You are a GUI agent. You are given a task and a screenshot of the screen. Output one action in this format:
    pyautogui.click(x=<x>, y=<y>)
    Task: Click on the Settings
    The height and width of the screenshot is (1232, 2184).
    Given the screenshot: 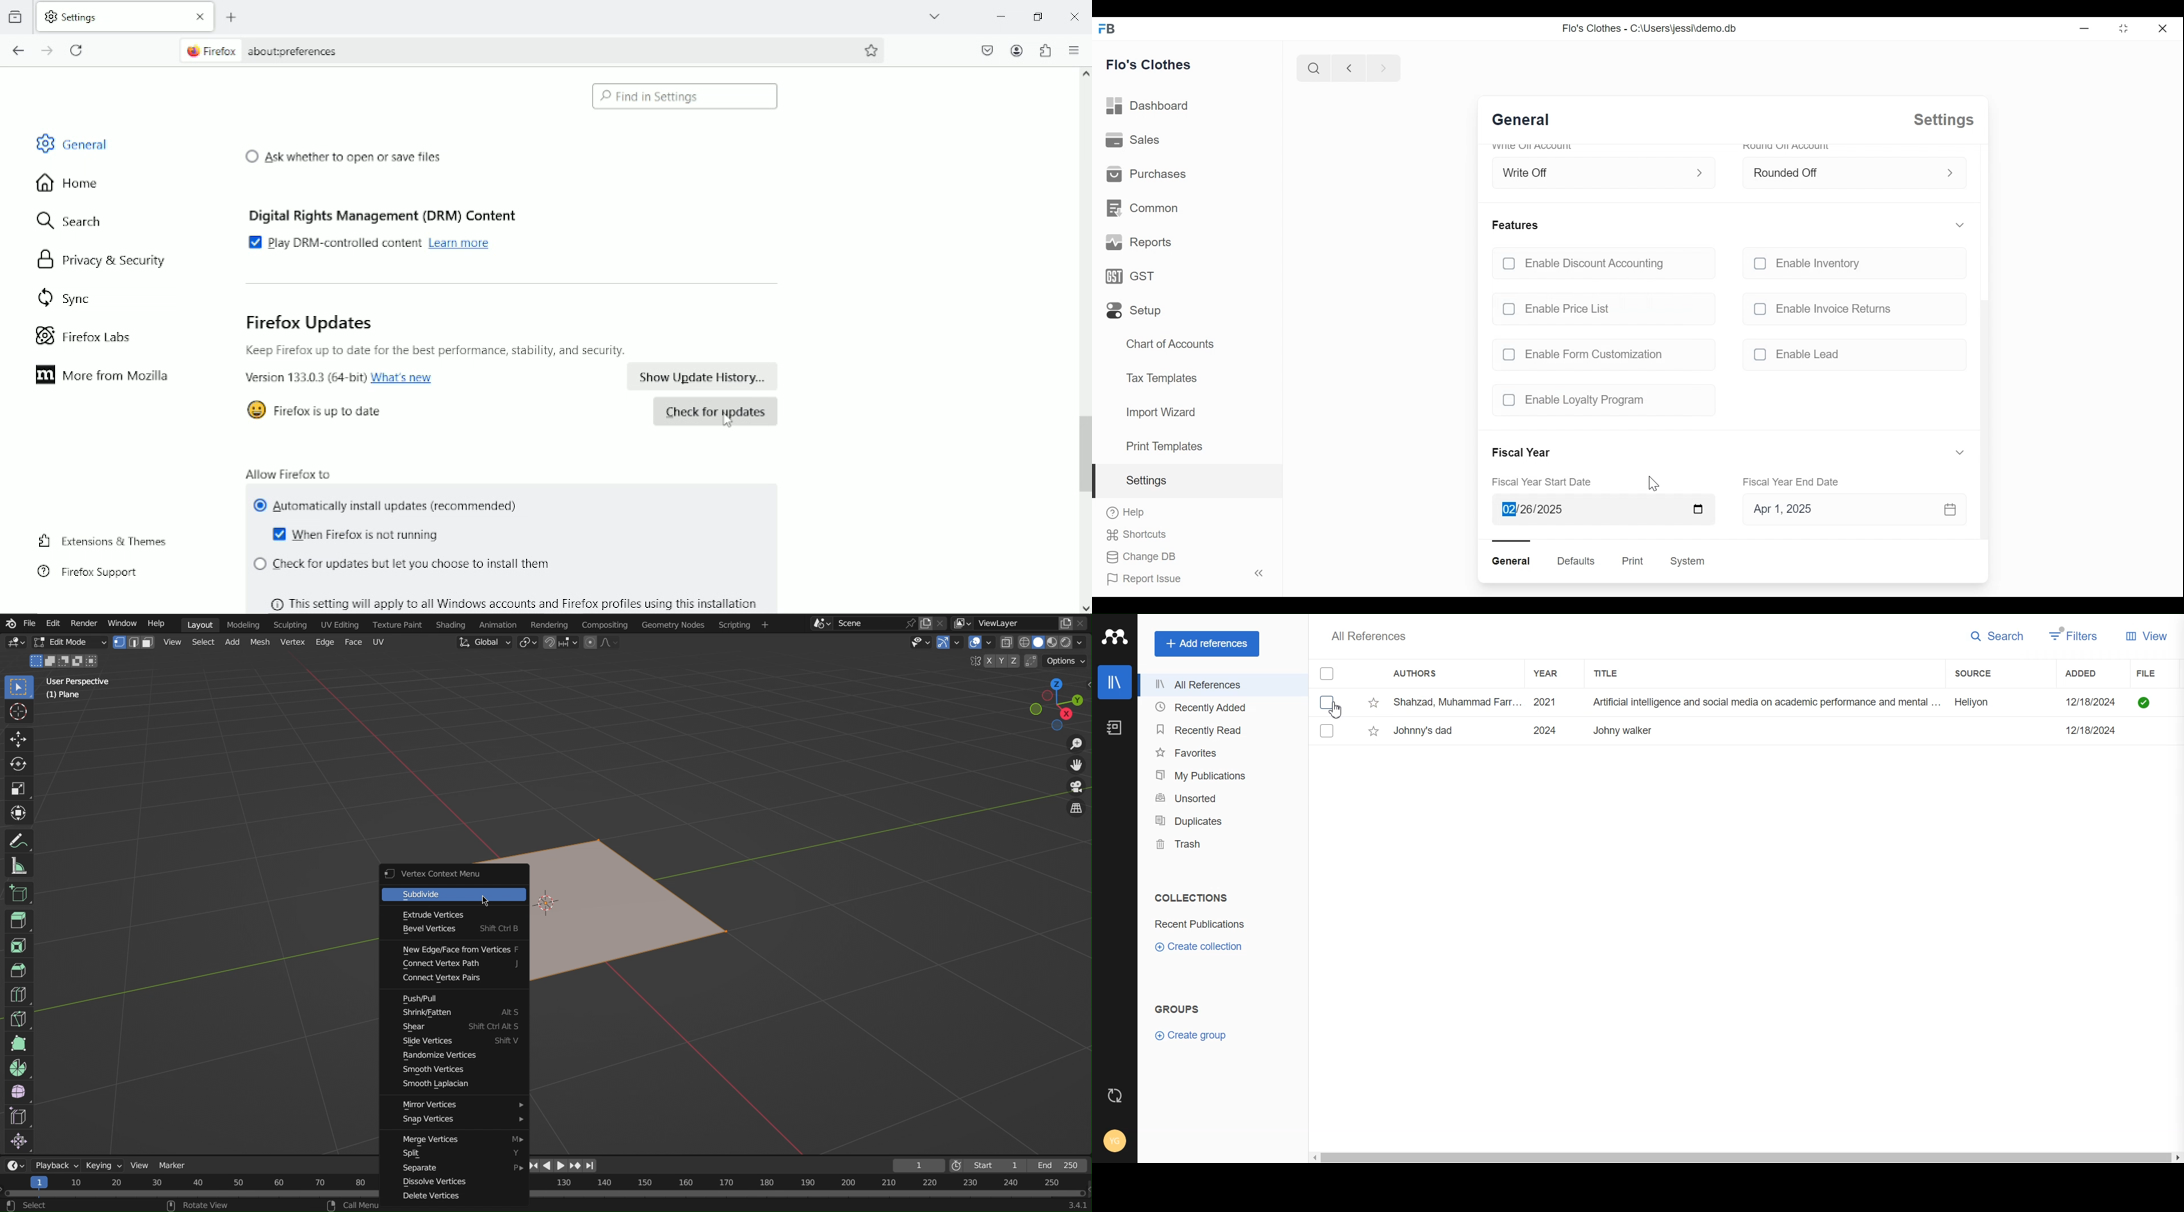 What is the action you would take?
    pyautogui.click(x=81, y=16)
    